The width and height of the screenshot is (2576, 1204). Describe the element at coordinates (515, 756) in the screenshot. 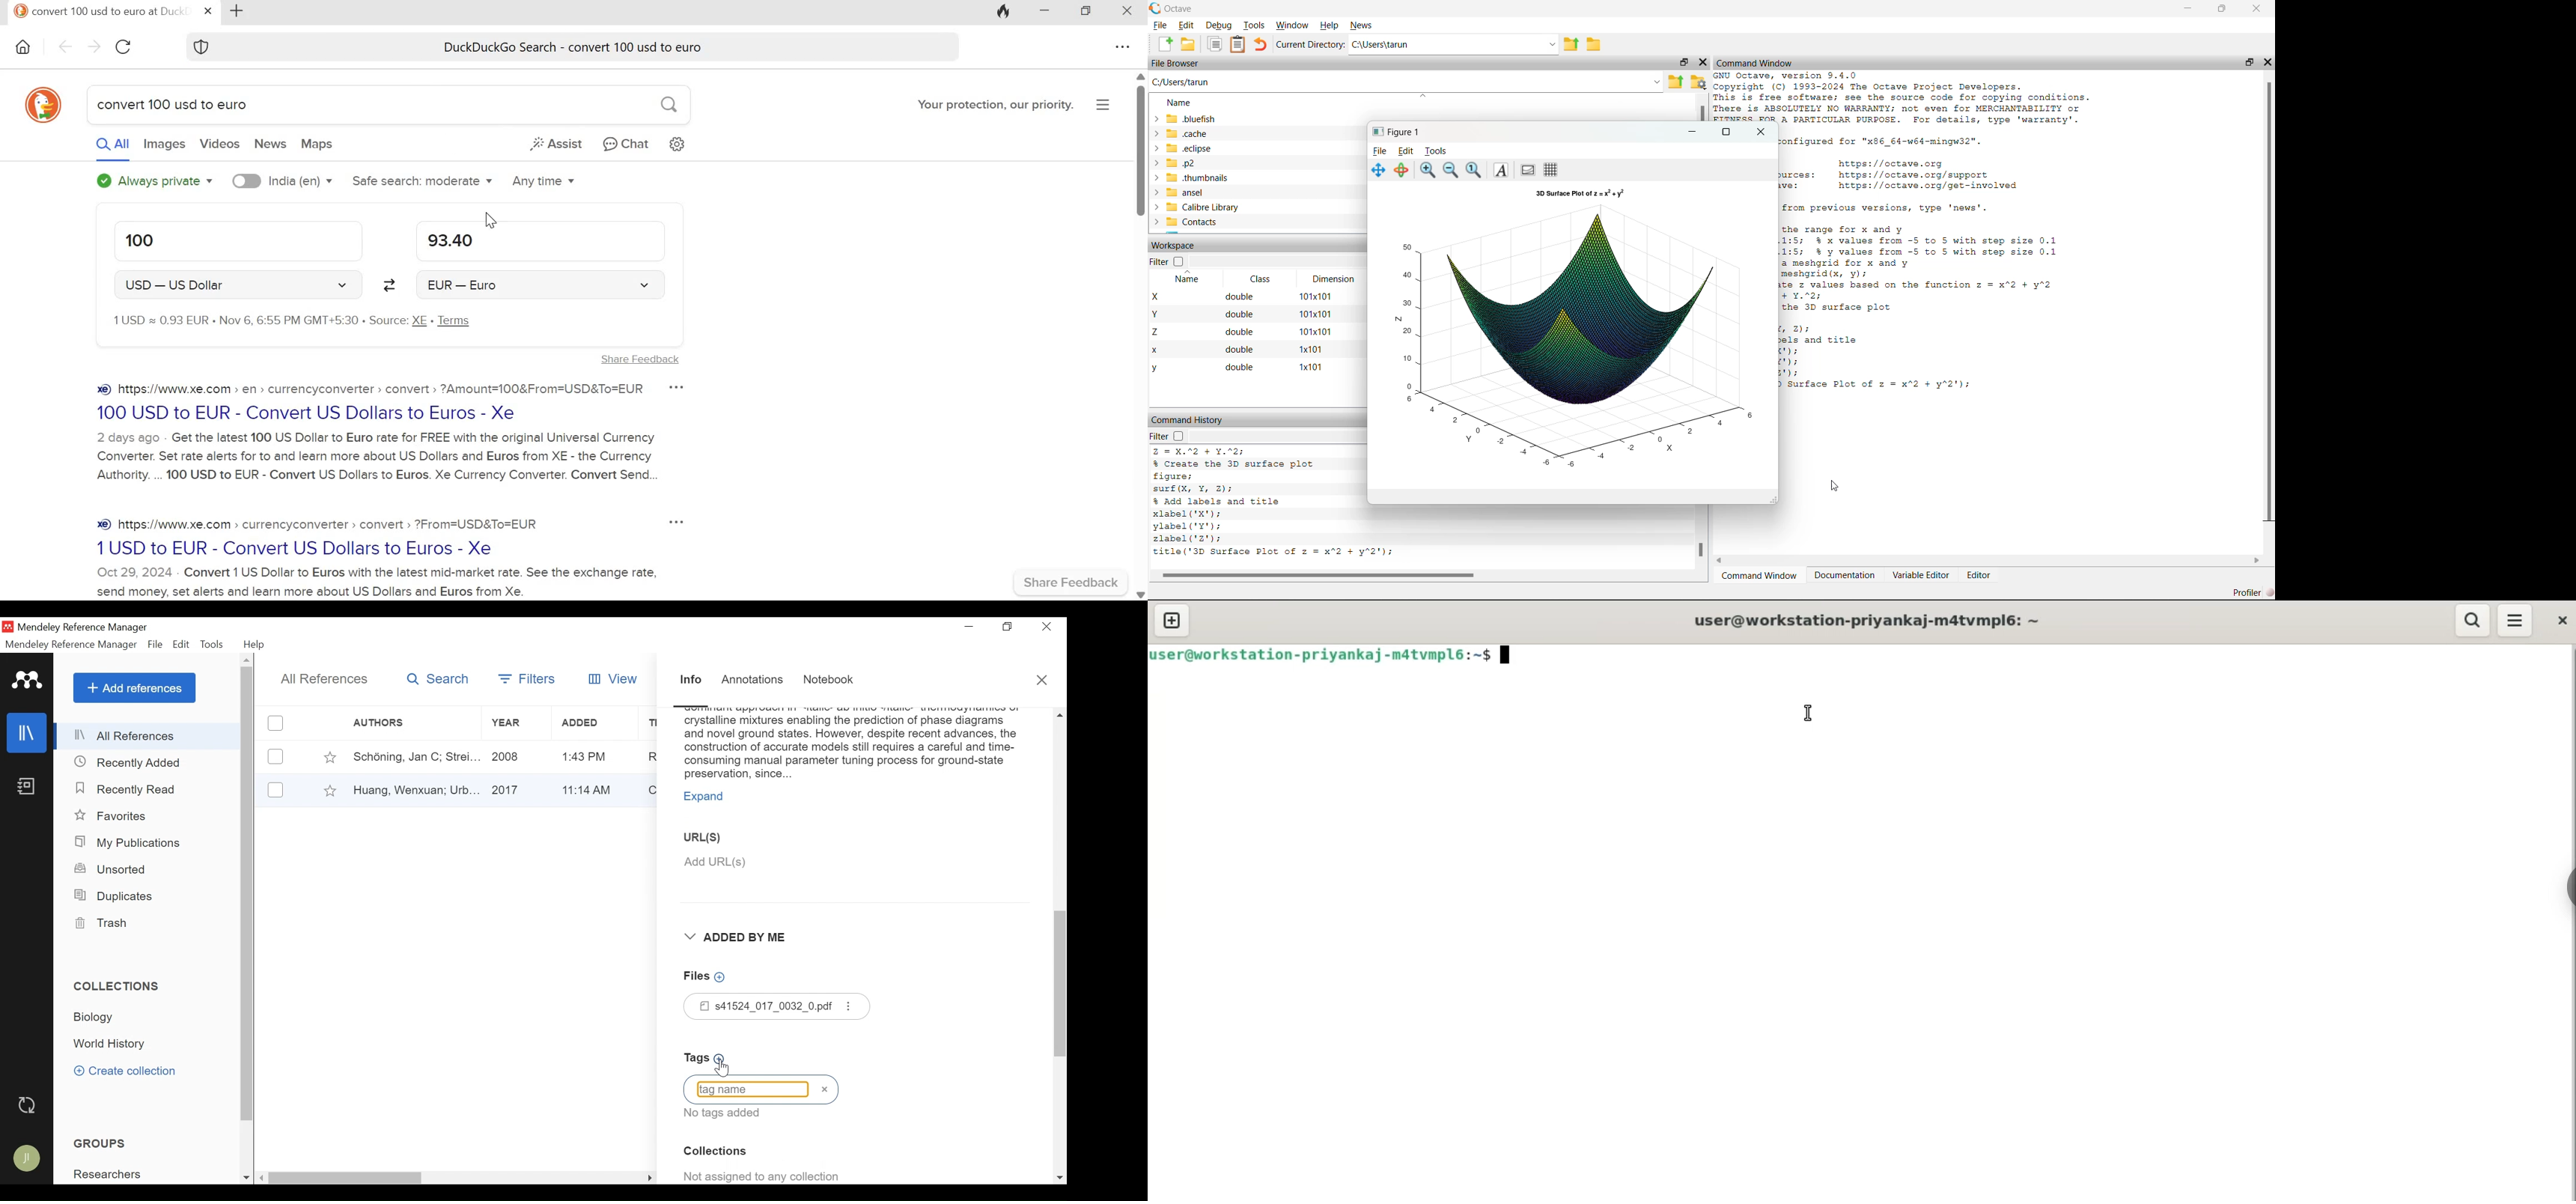

I see `Year` at that location.